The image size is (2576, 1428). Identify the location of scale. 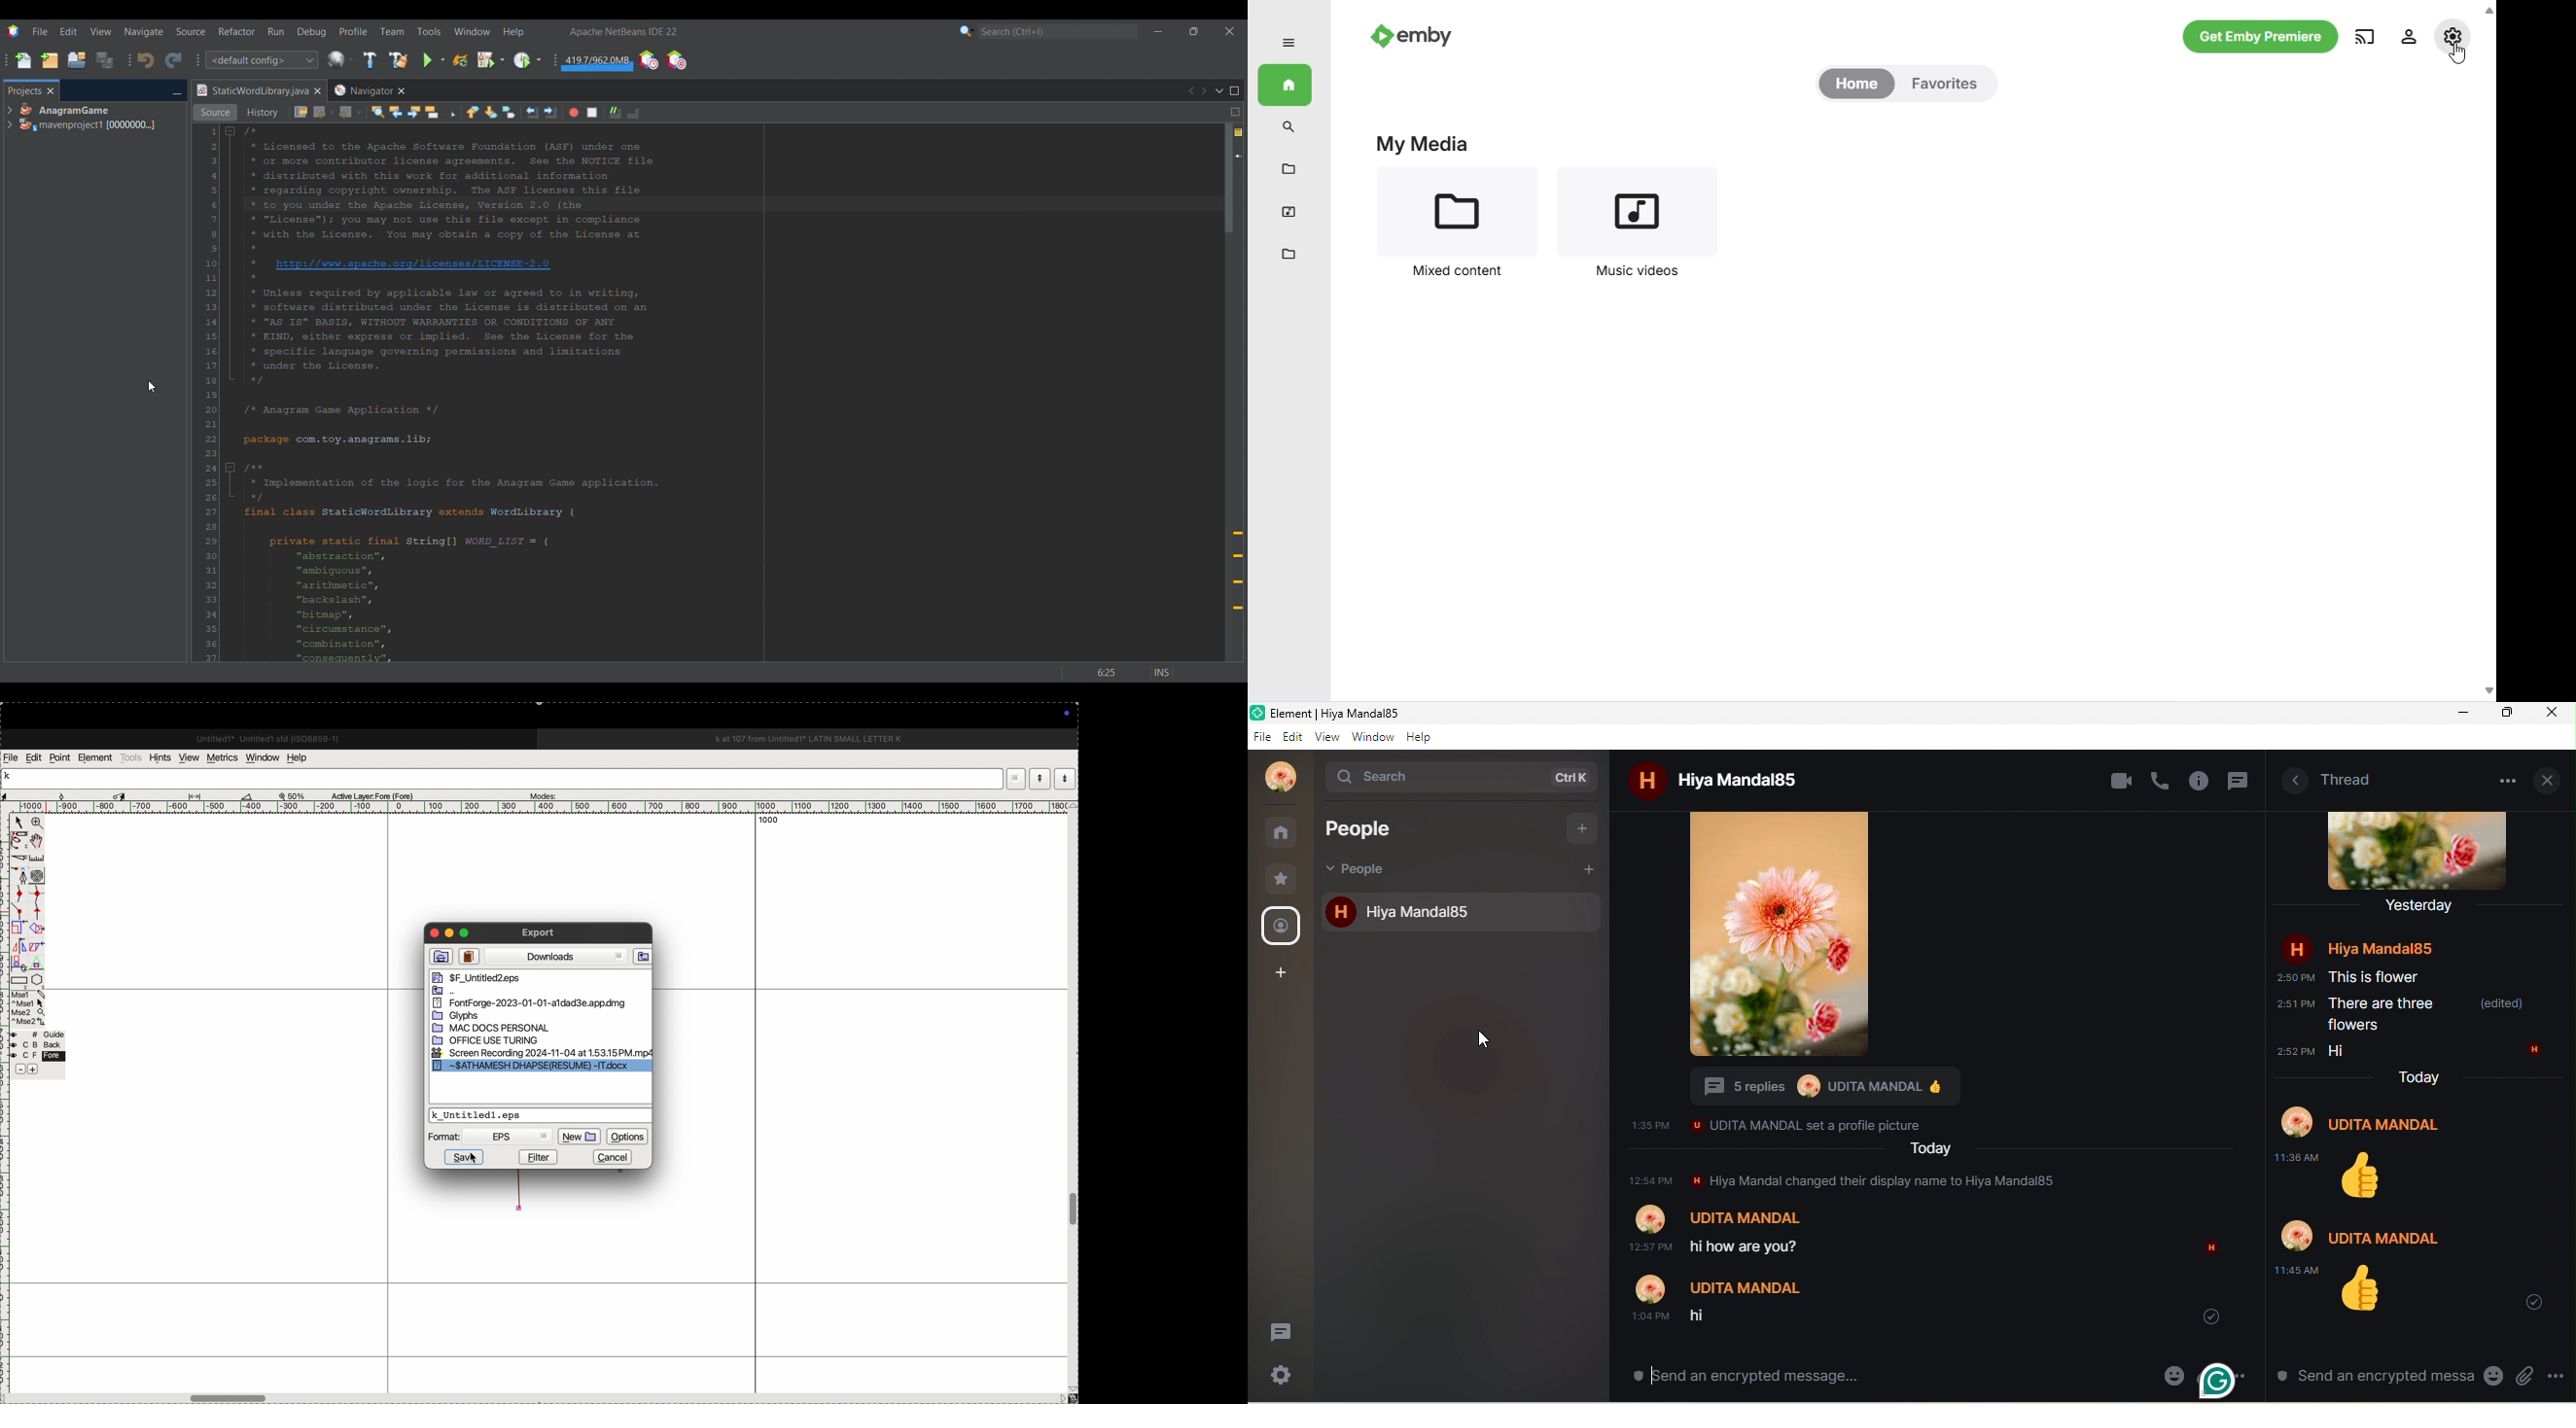
(39, 858).